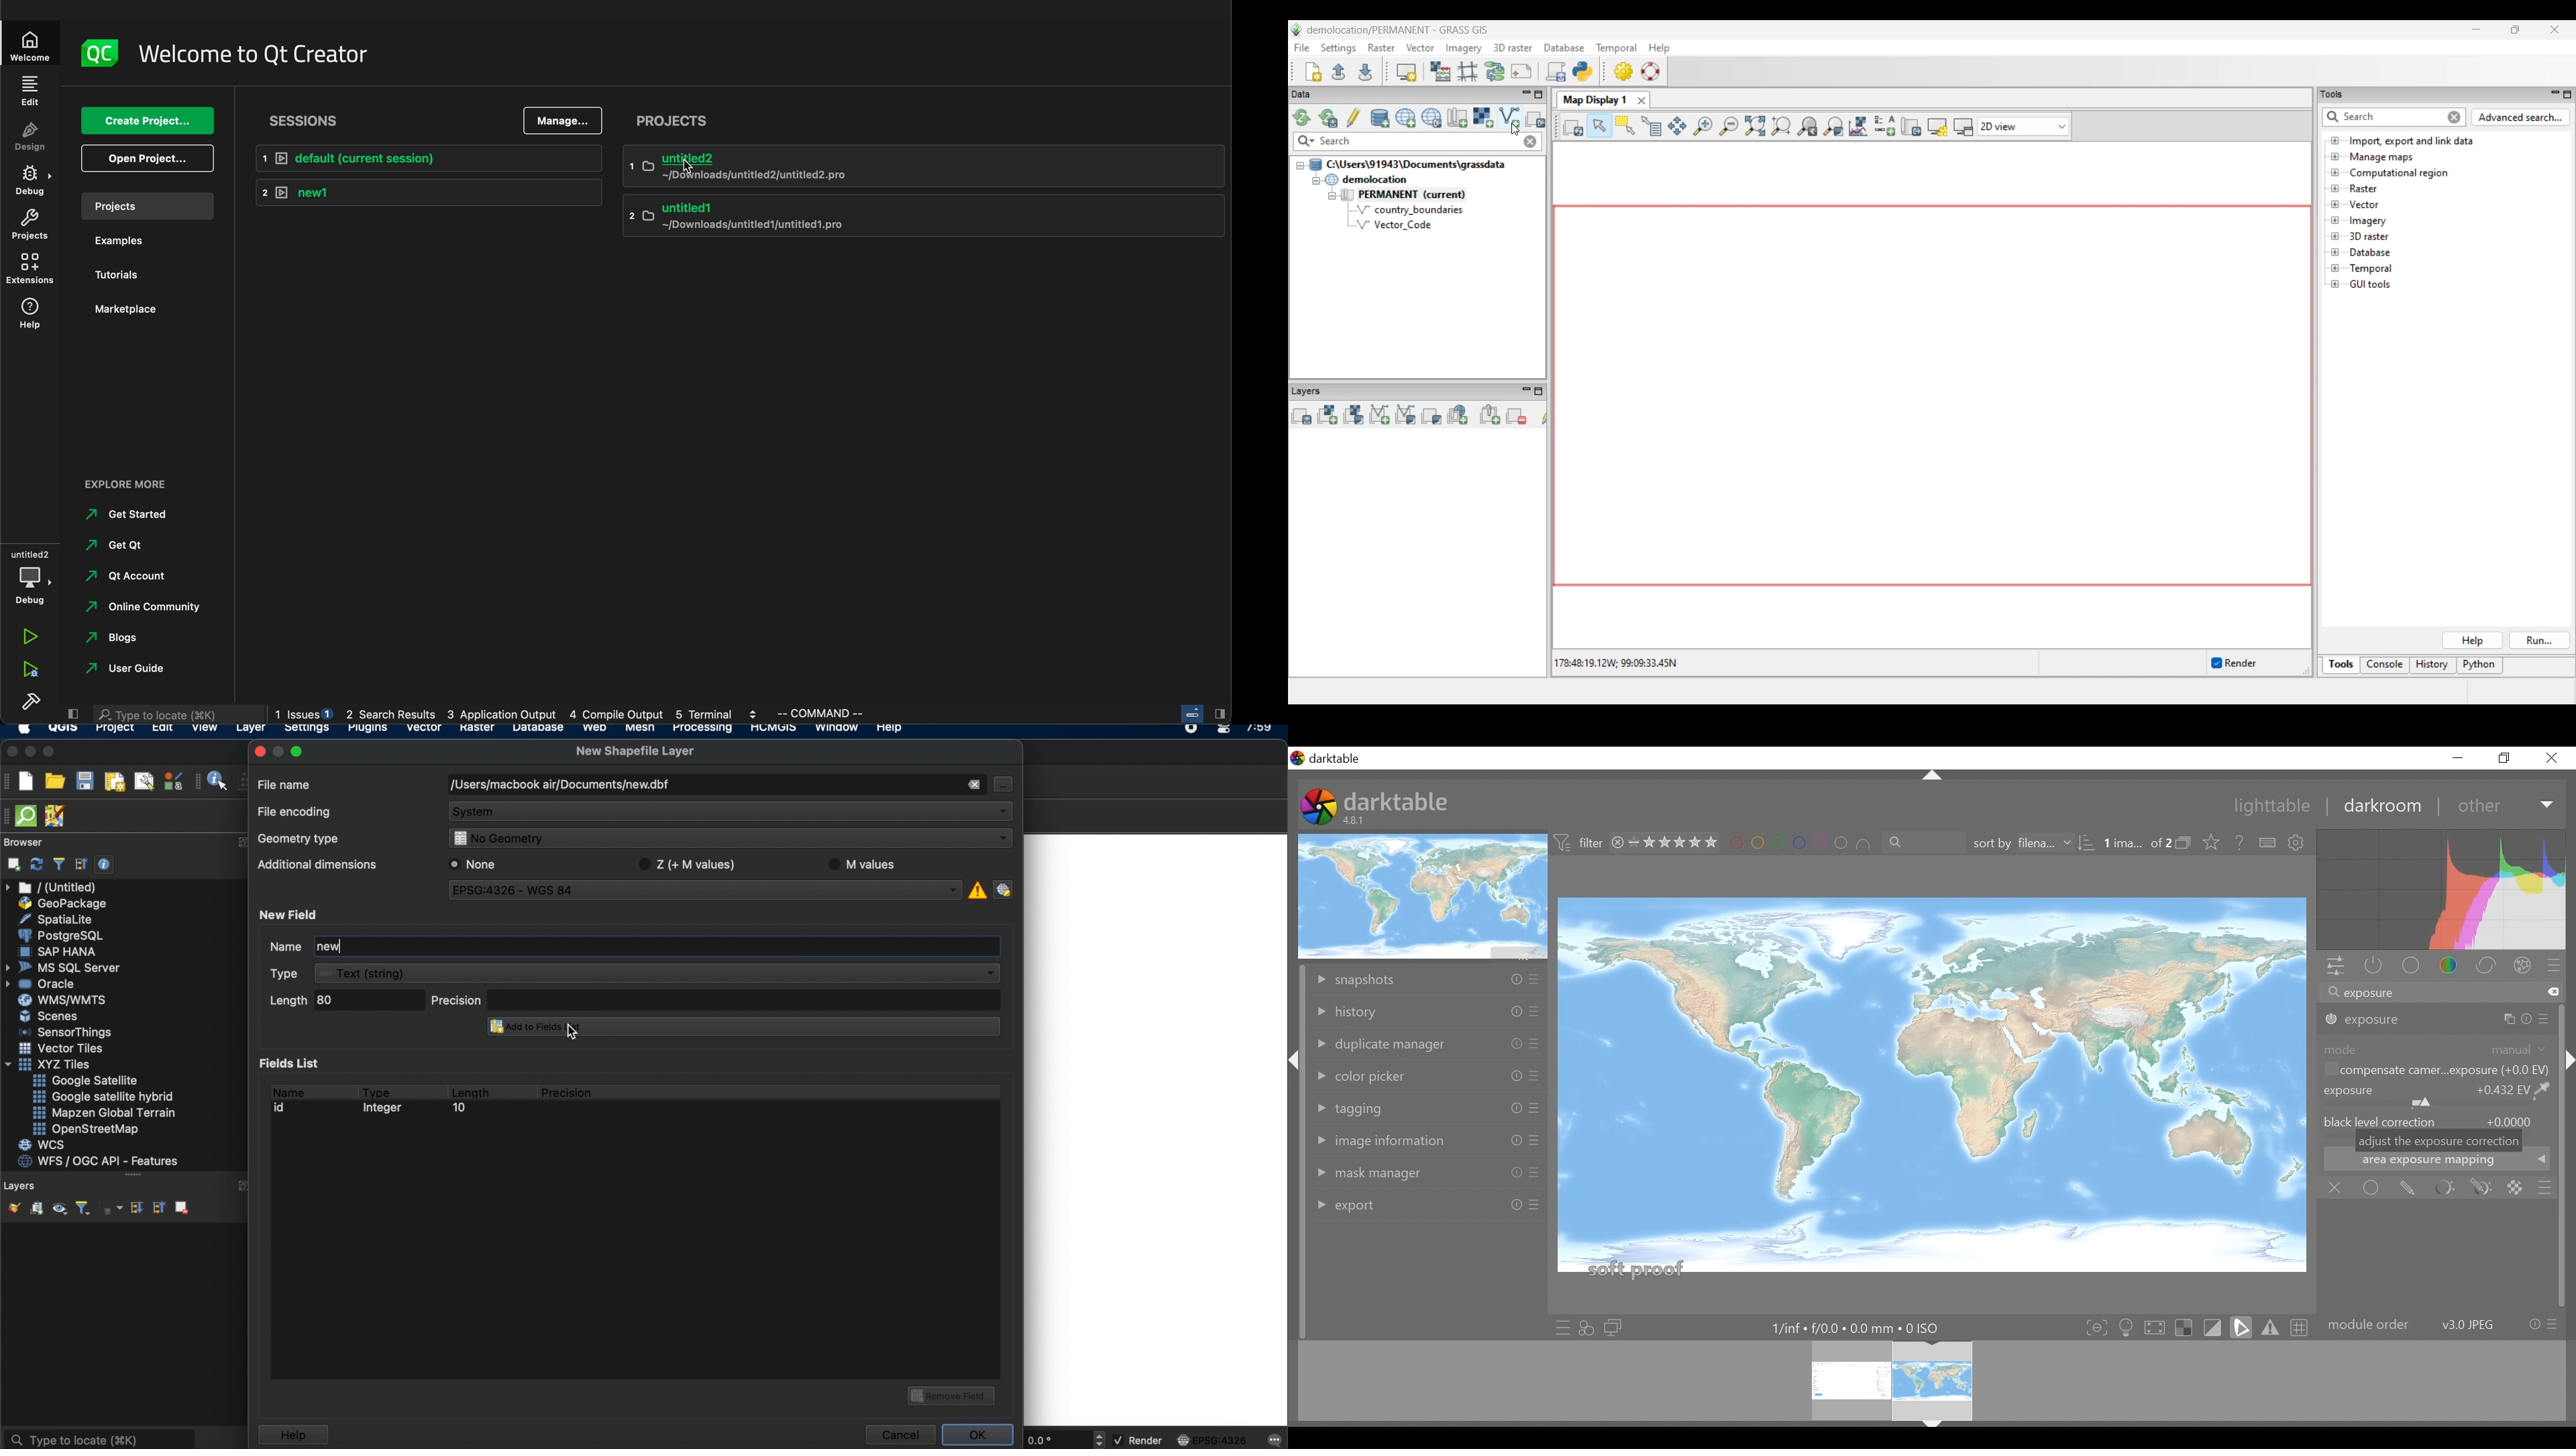 This screenshot has height=1456, width=2576. Describe the element at coordinates (11, 864) in the screenshot. I see `add selected layers` at that location.